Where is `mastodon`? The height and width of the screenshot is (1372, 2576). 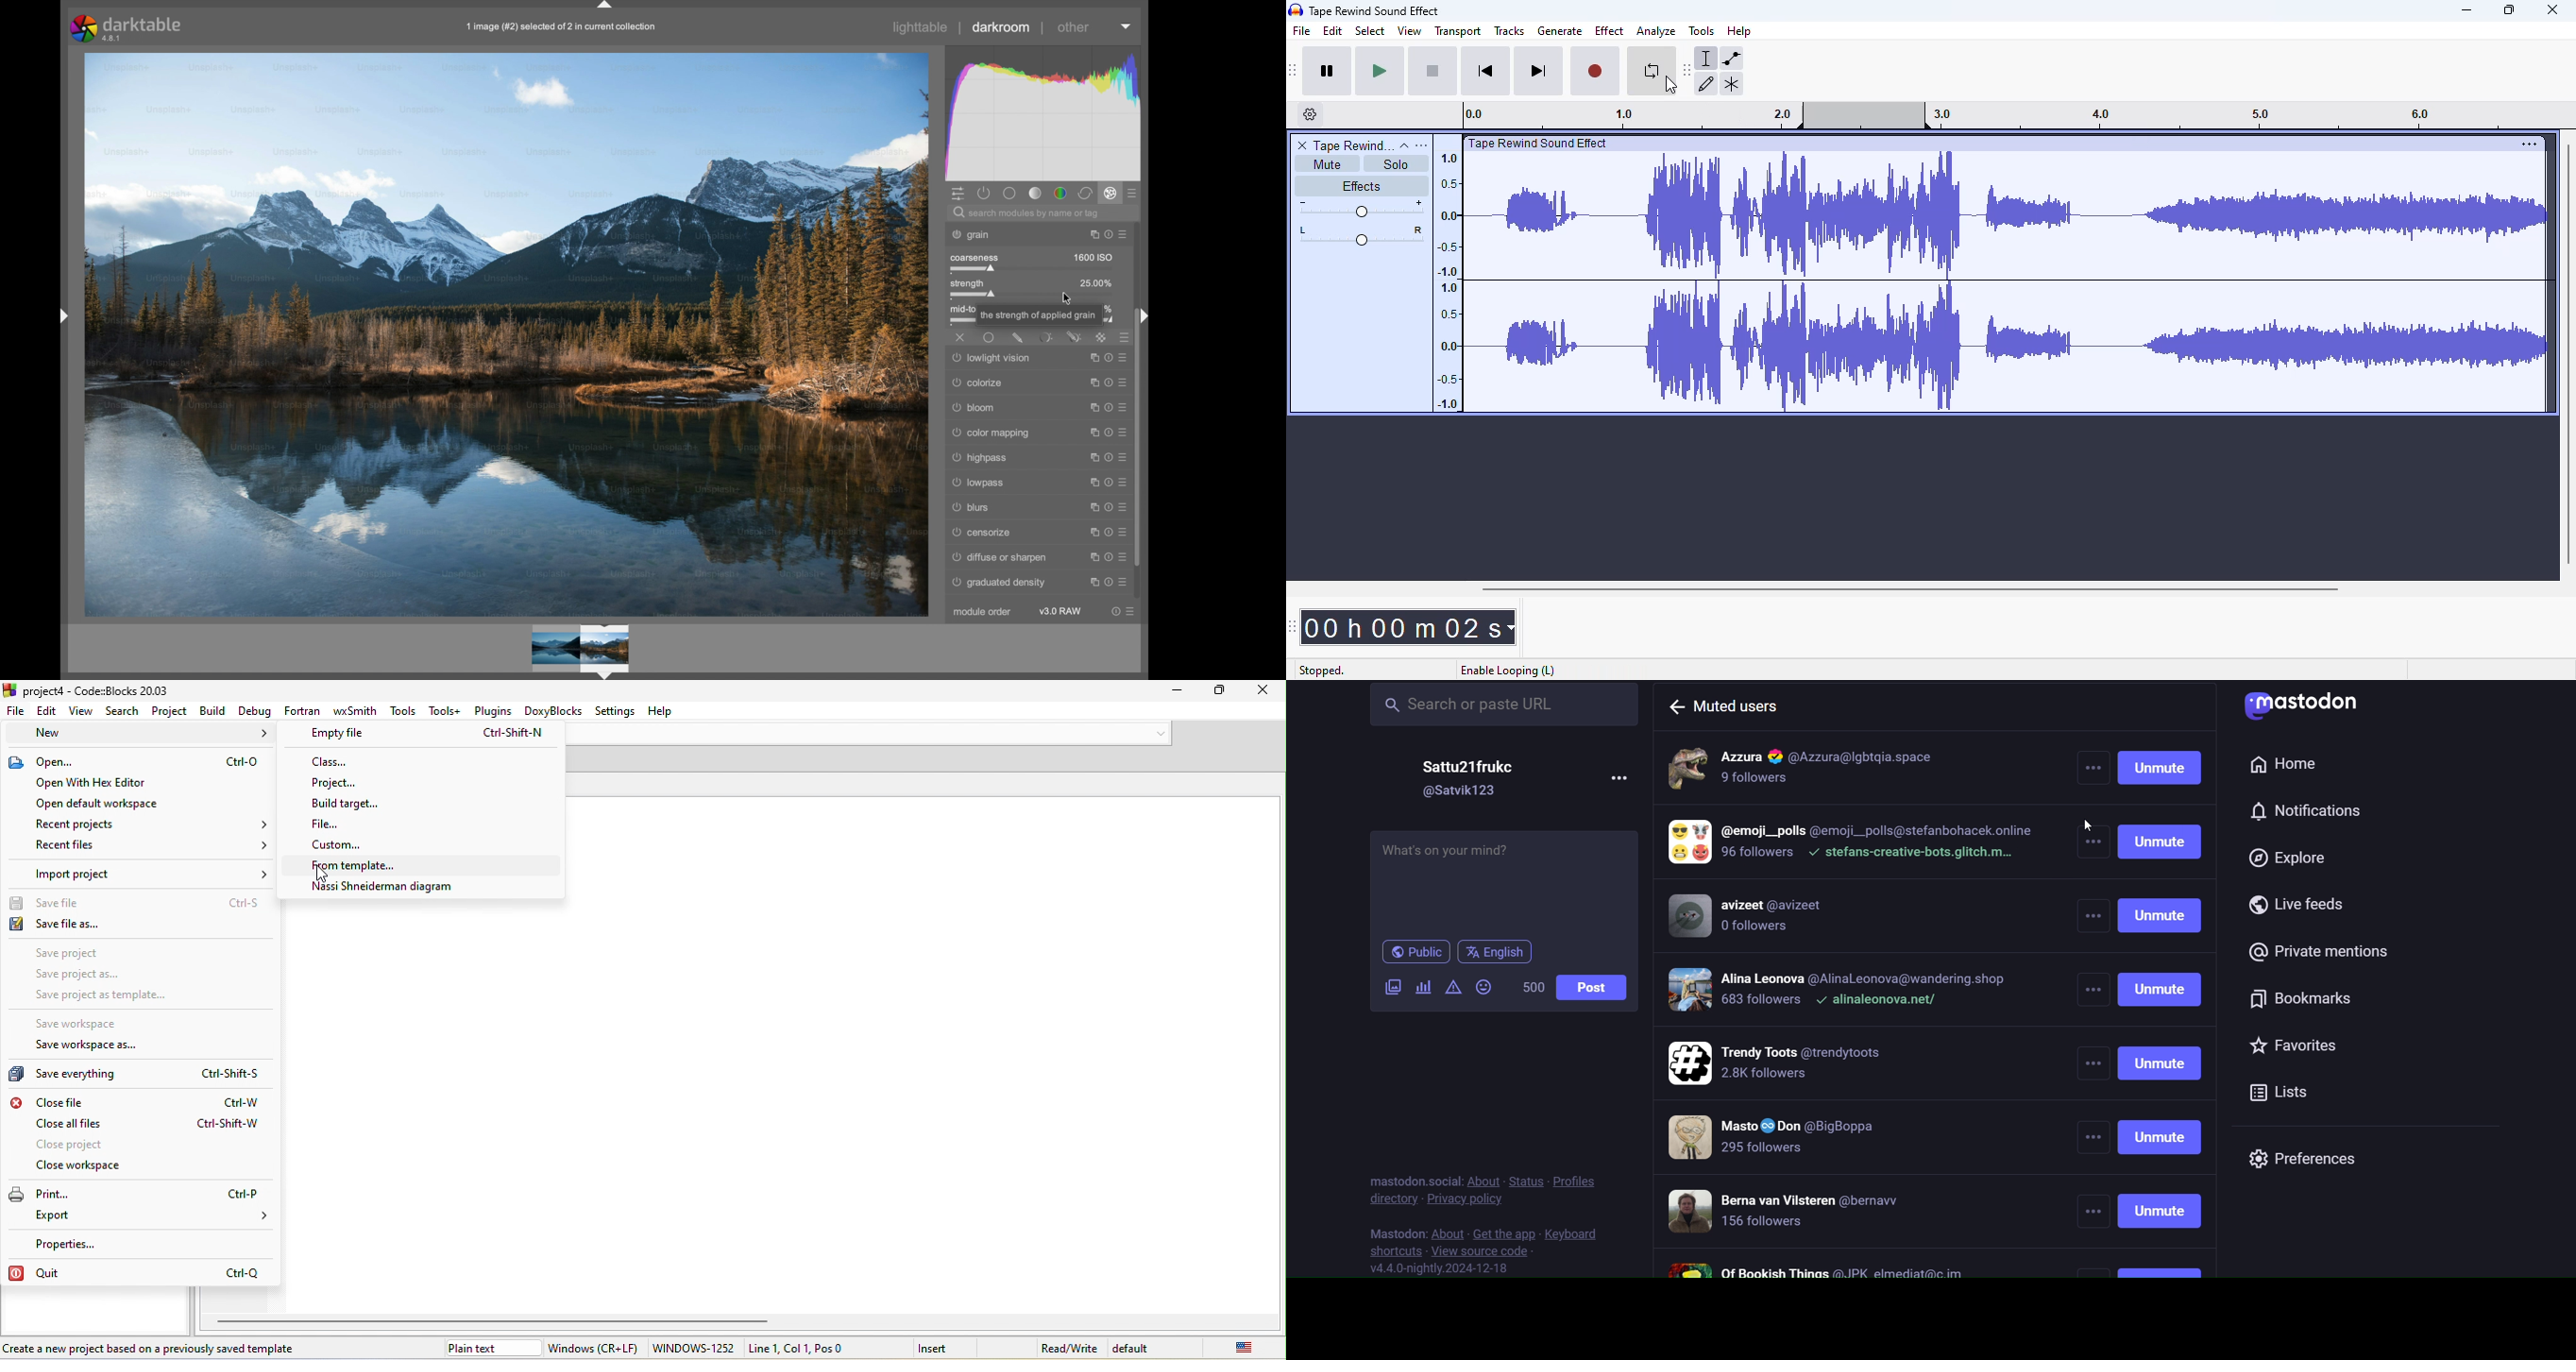 mastodon is located at coordinates (1397, 1231).